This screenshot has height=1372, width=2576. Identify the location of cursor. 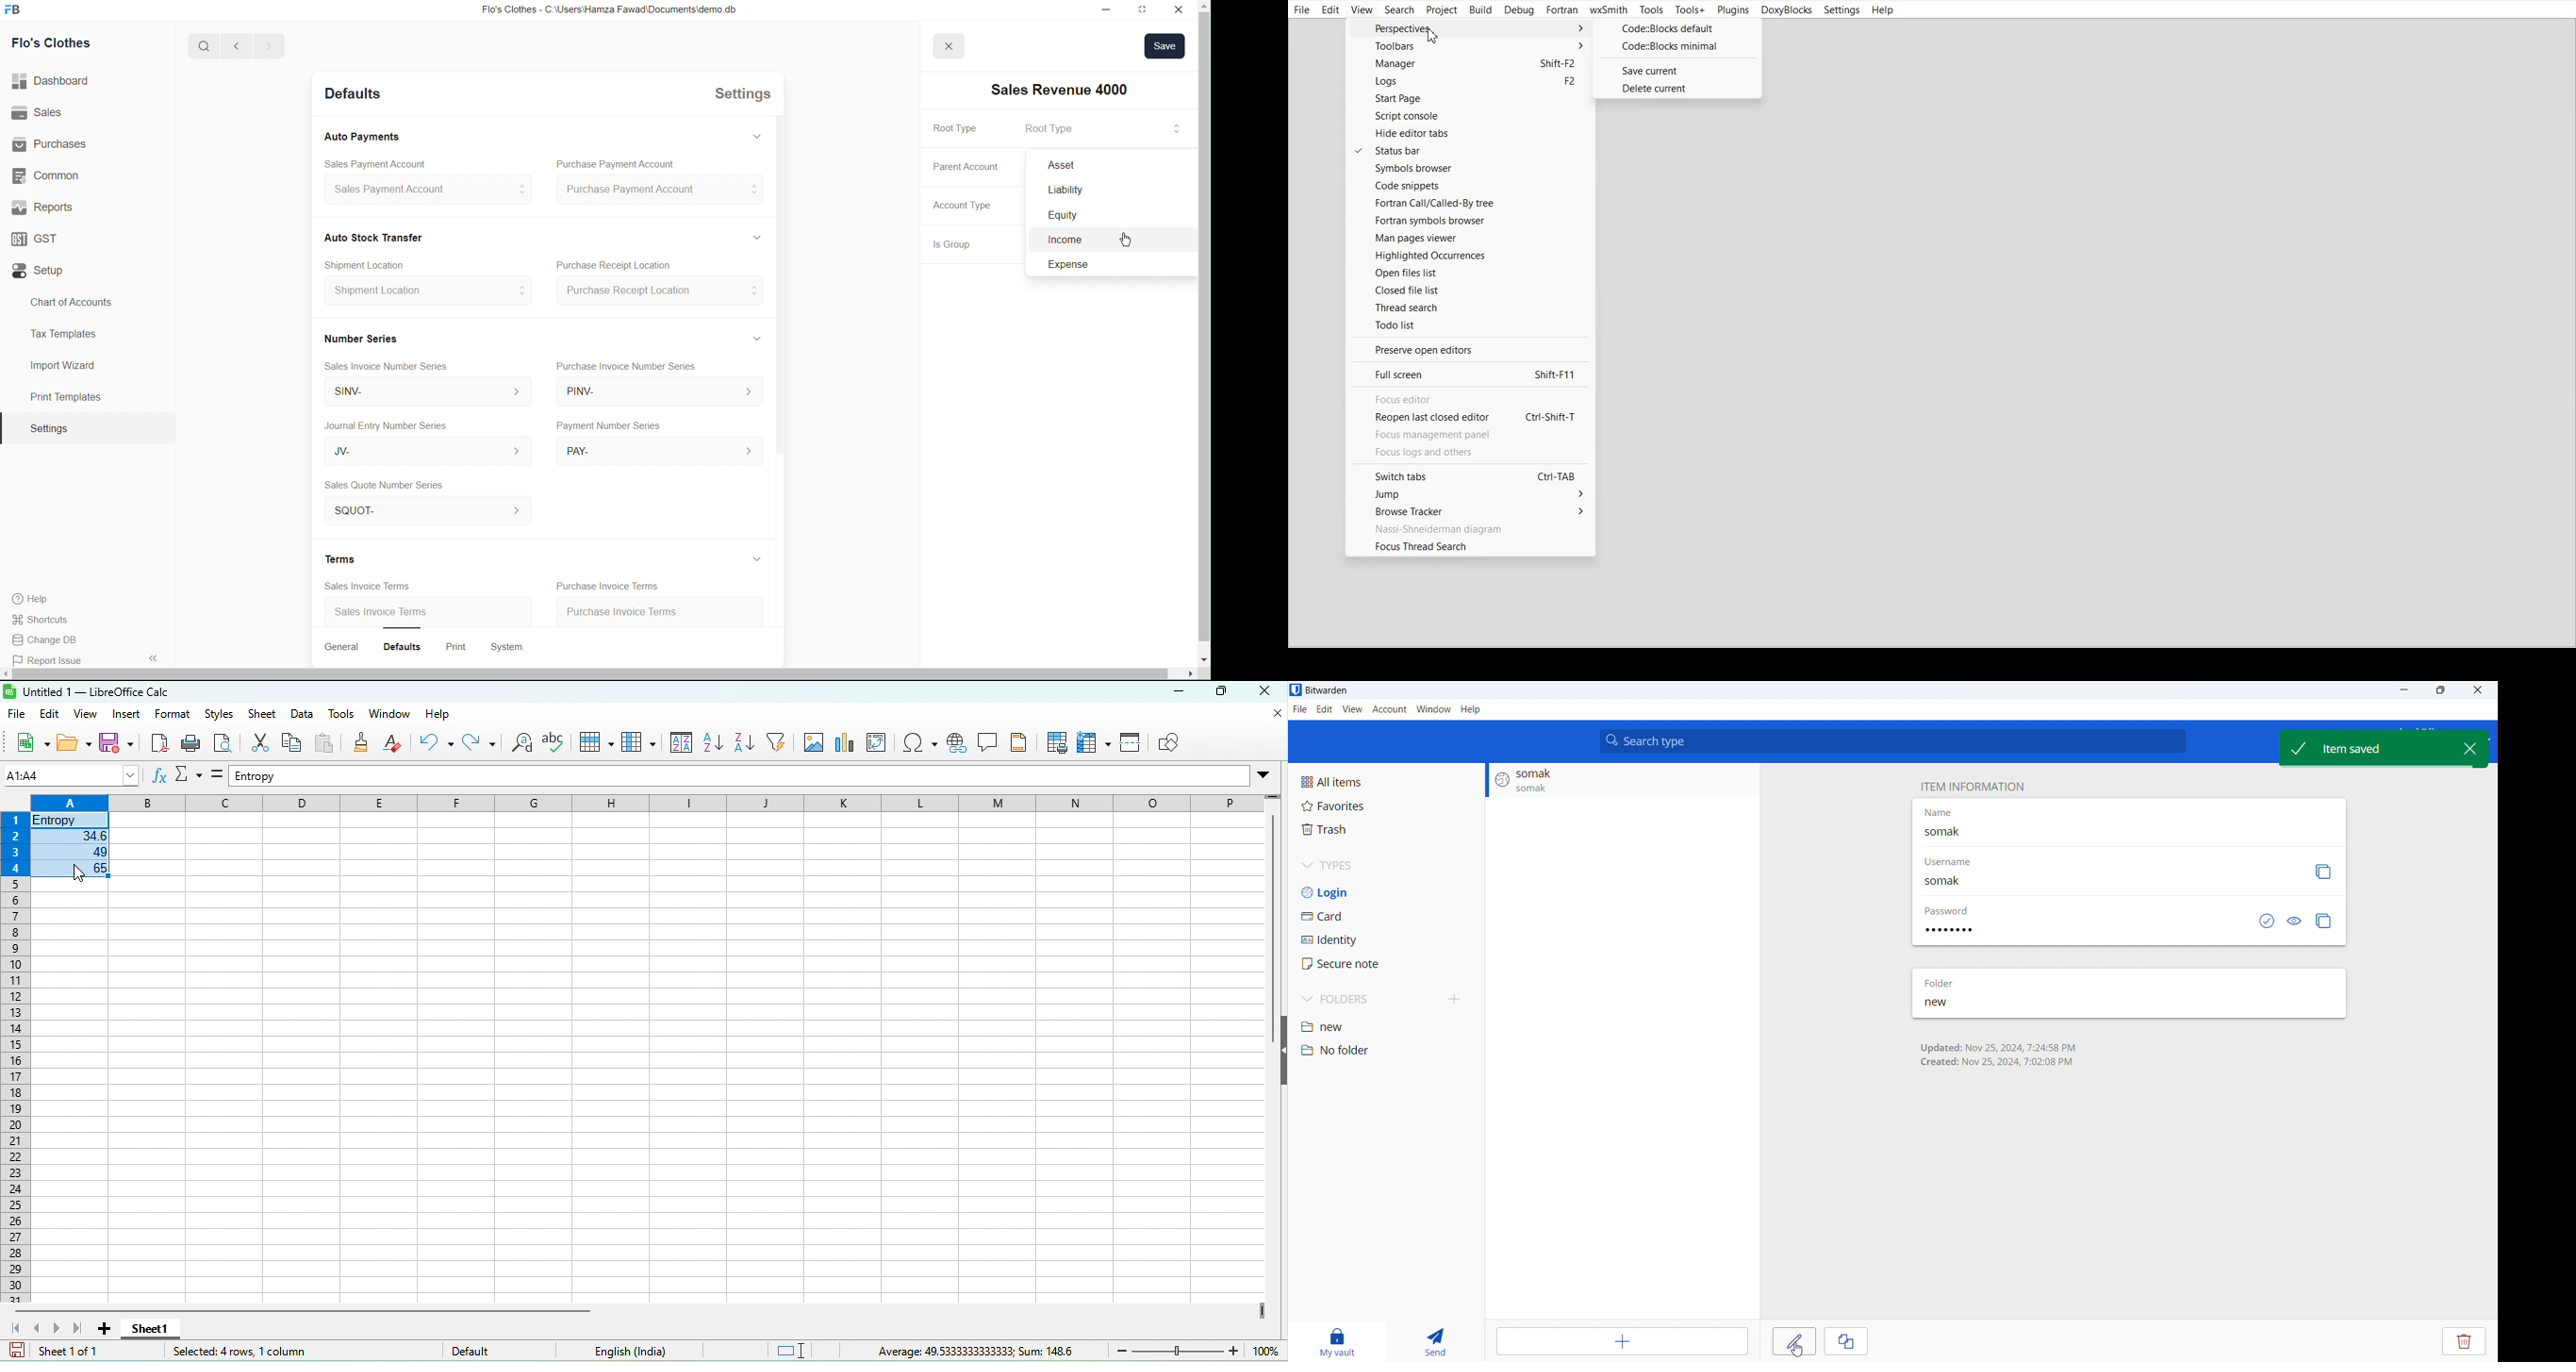
(1124, 239).